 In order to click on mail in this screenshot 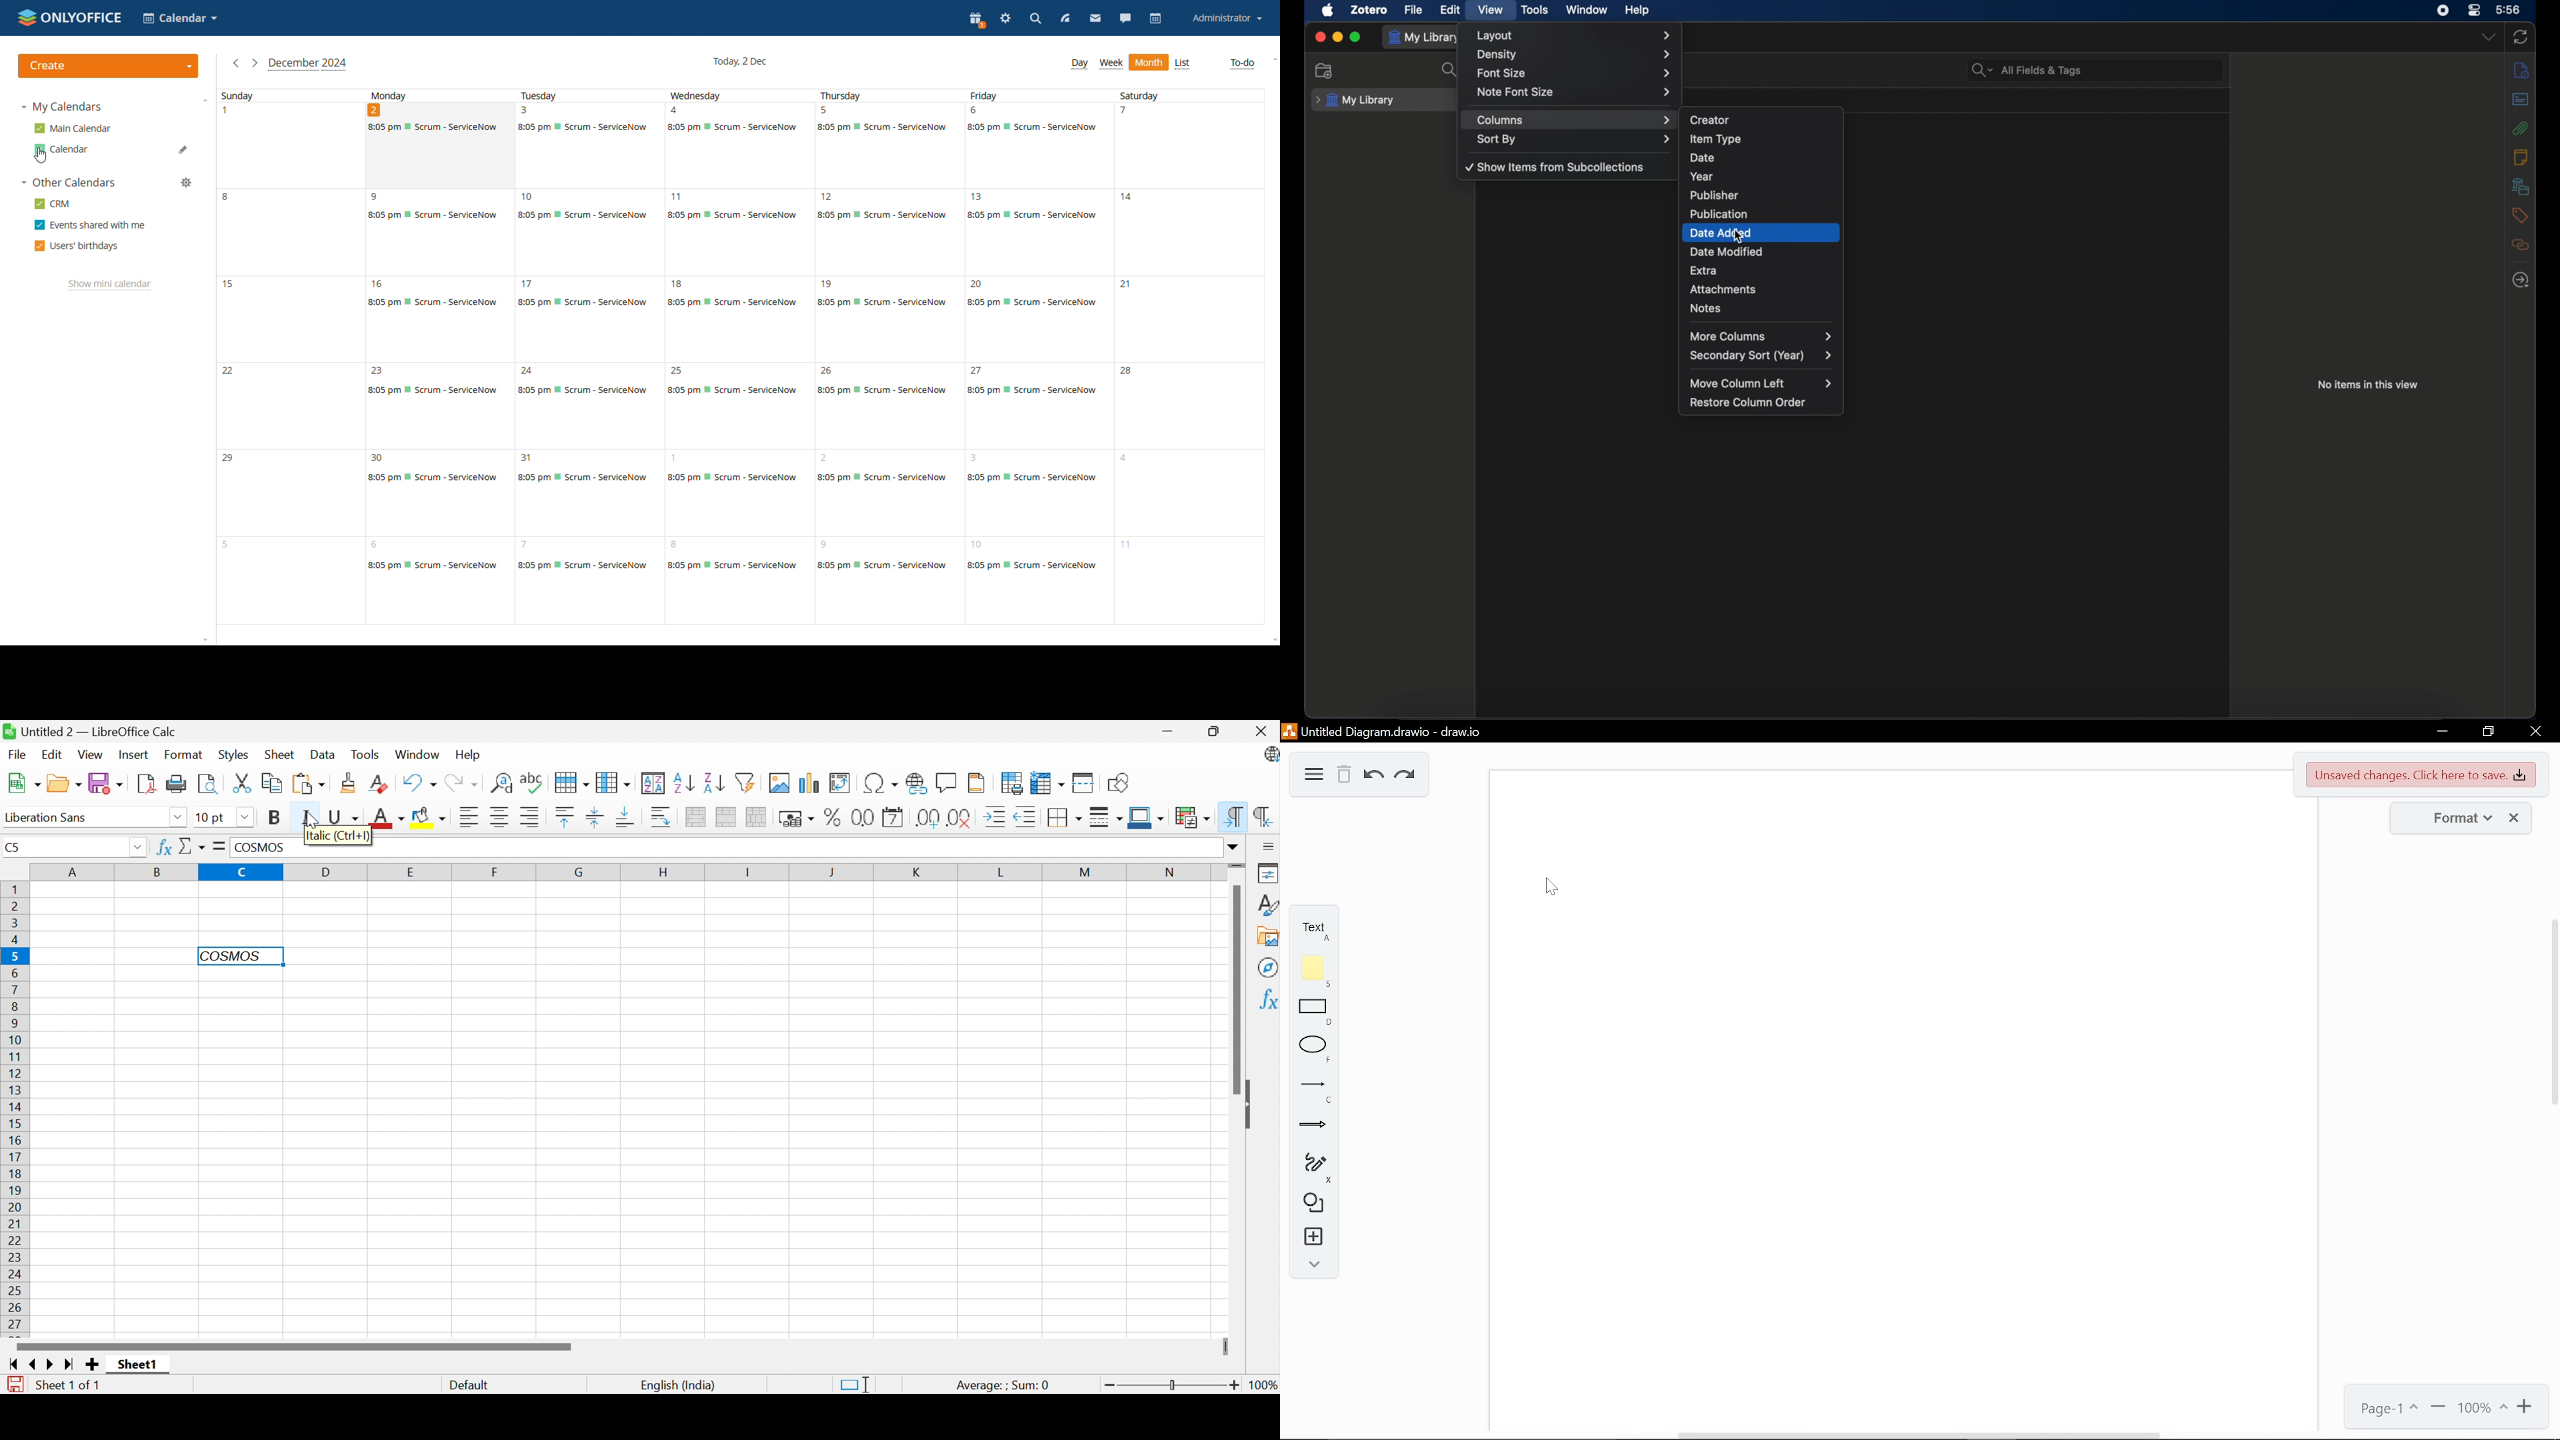, I will do `click(1095, 20)`.